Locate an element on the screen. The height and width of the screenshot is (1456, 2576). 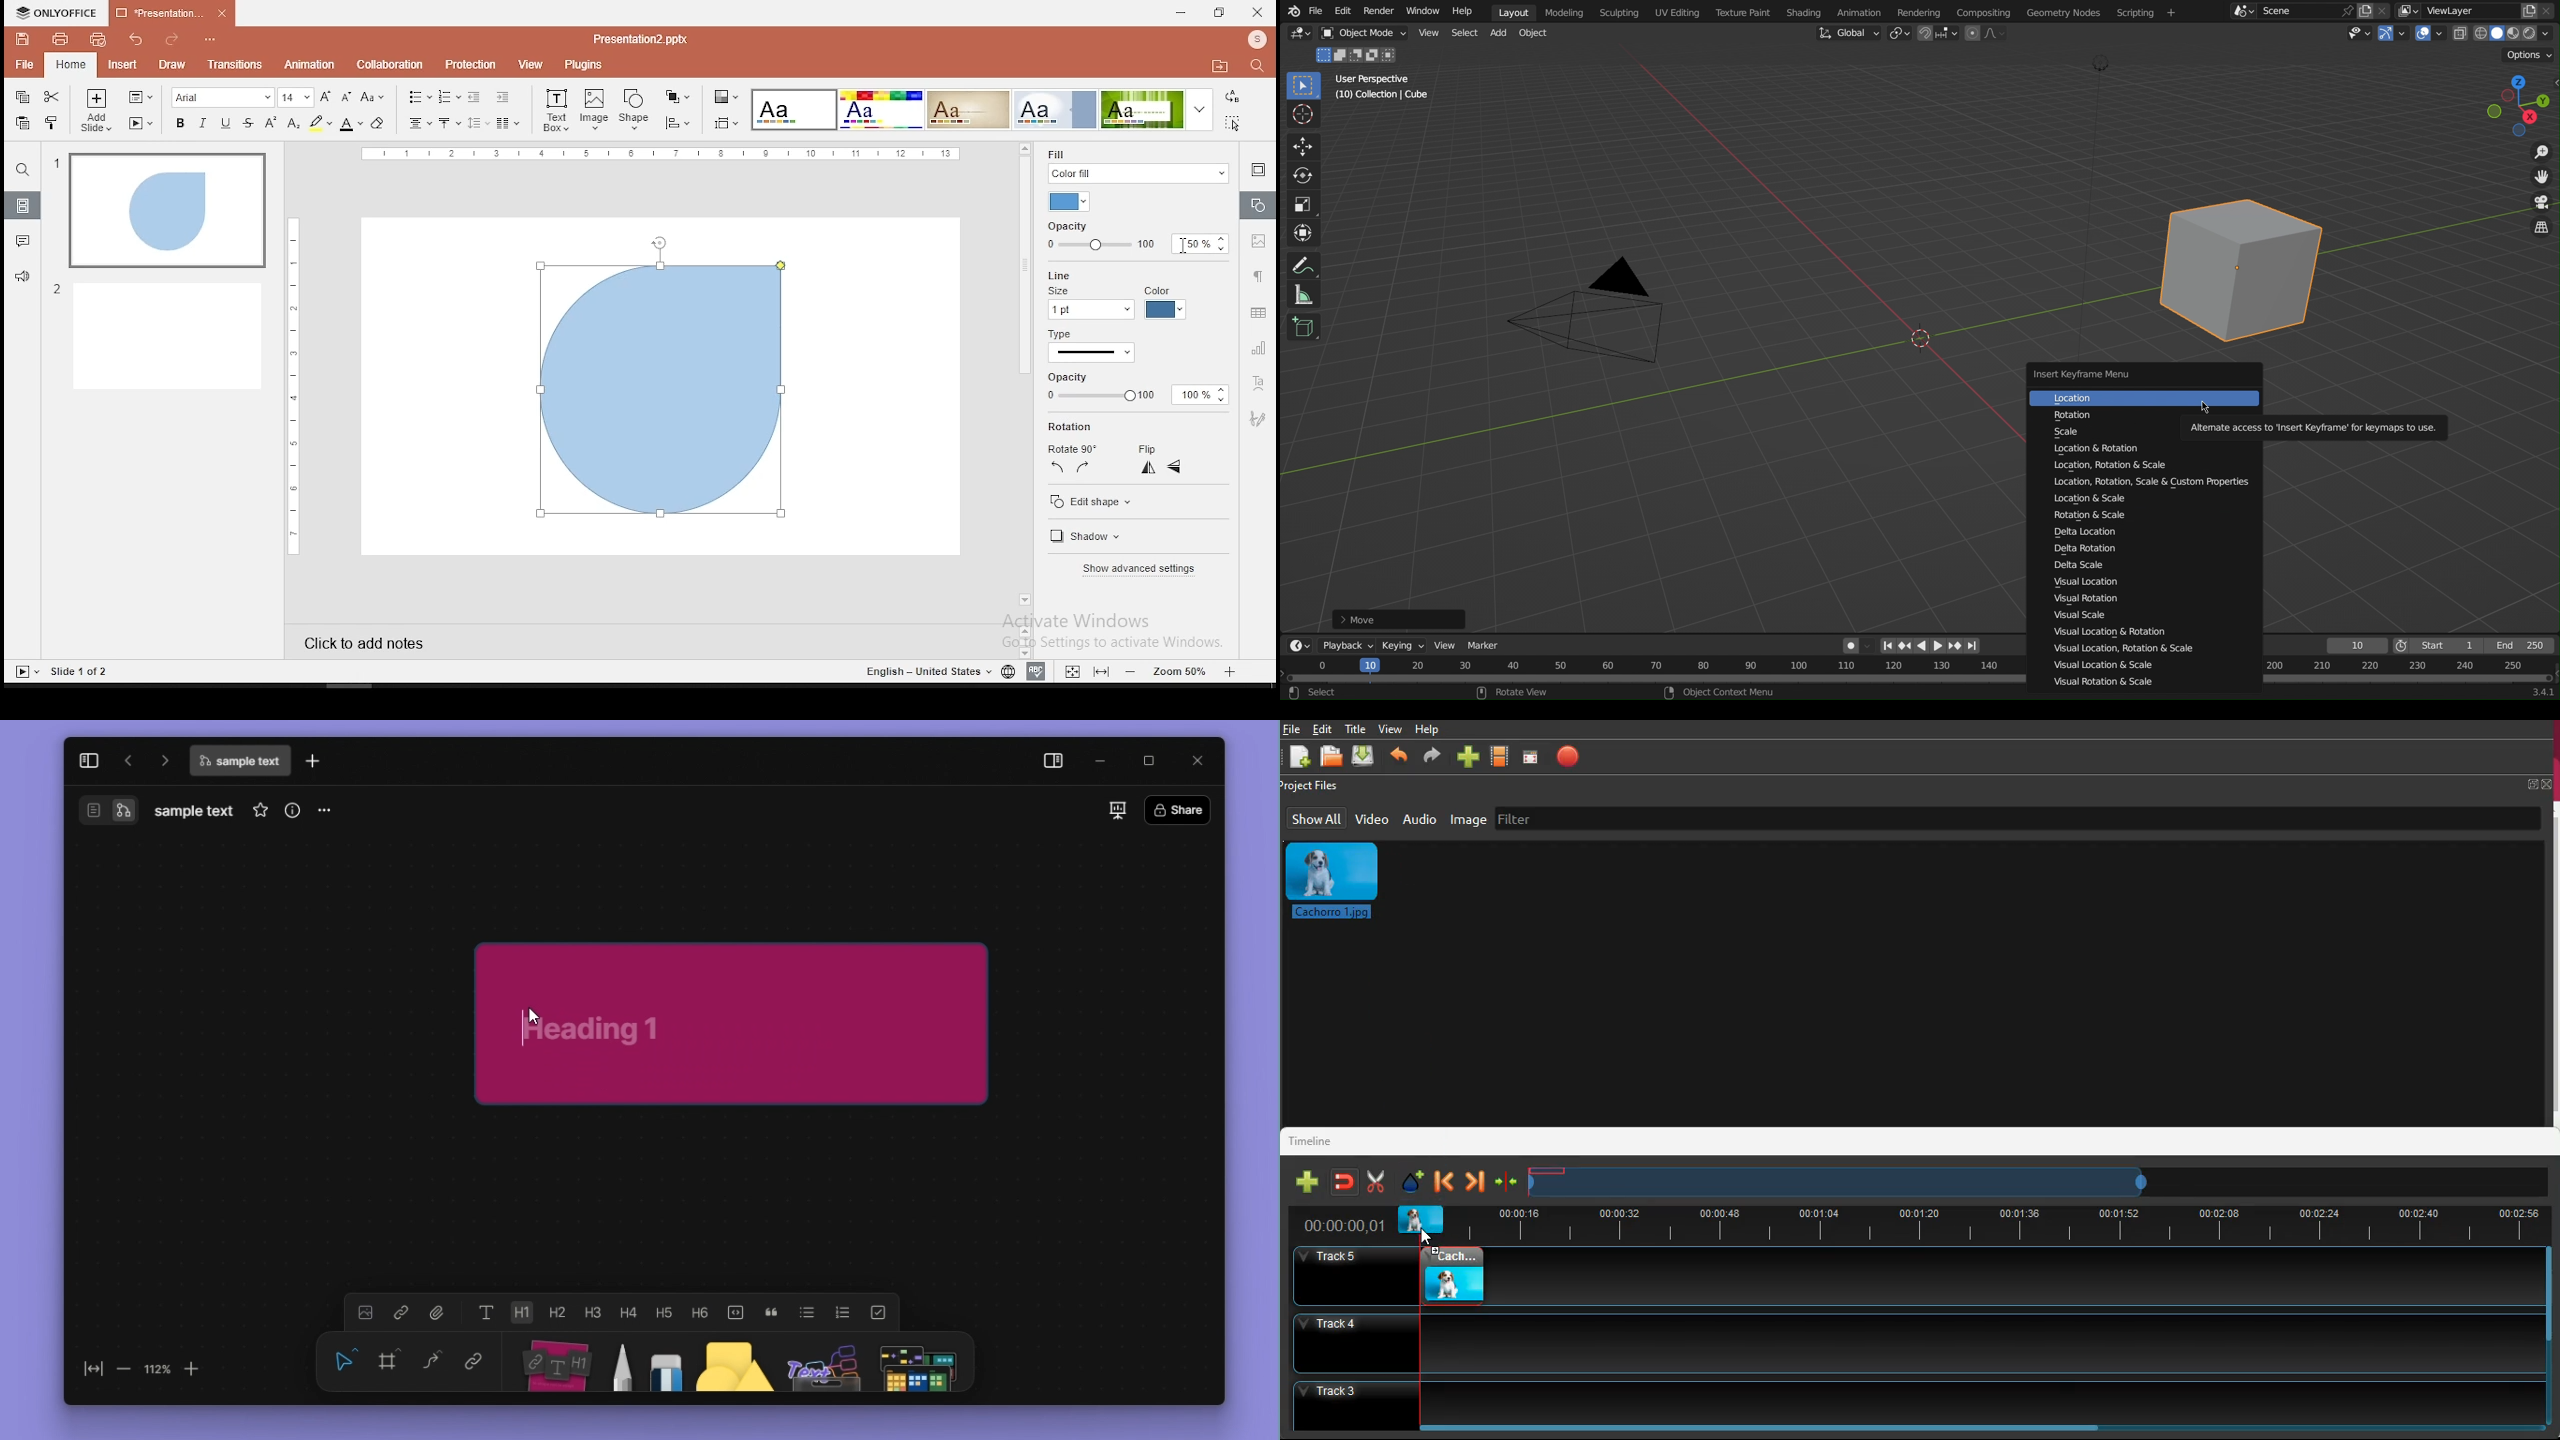
more is located at coordinates (917, 1362).